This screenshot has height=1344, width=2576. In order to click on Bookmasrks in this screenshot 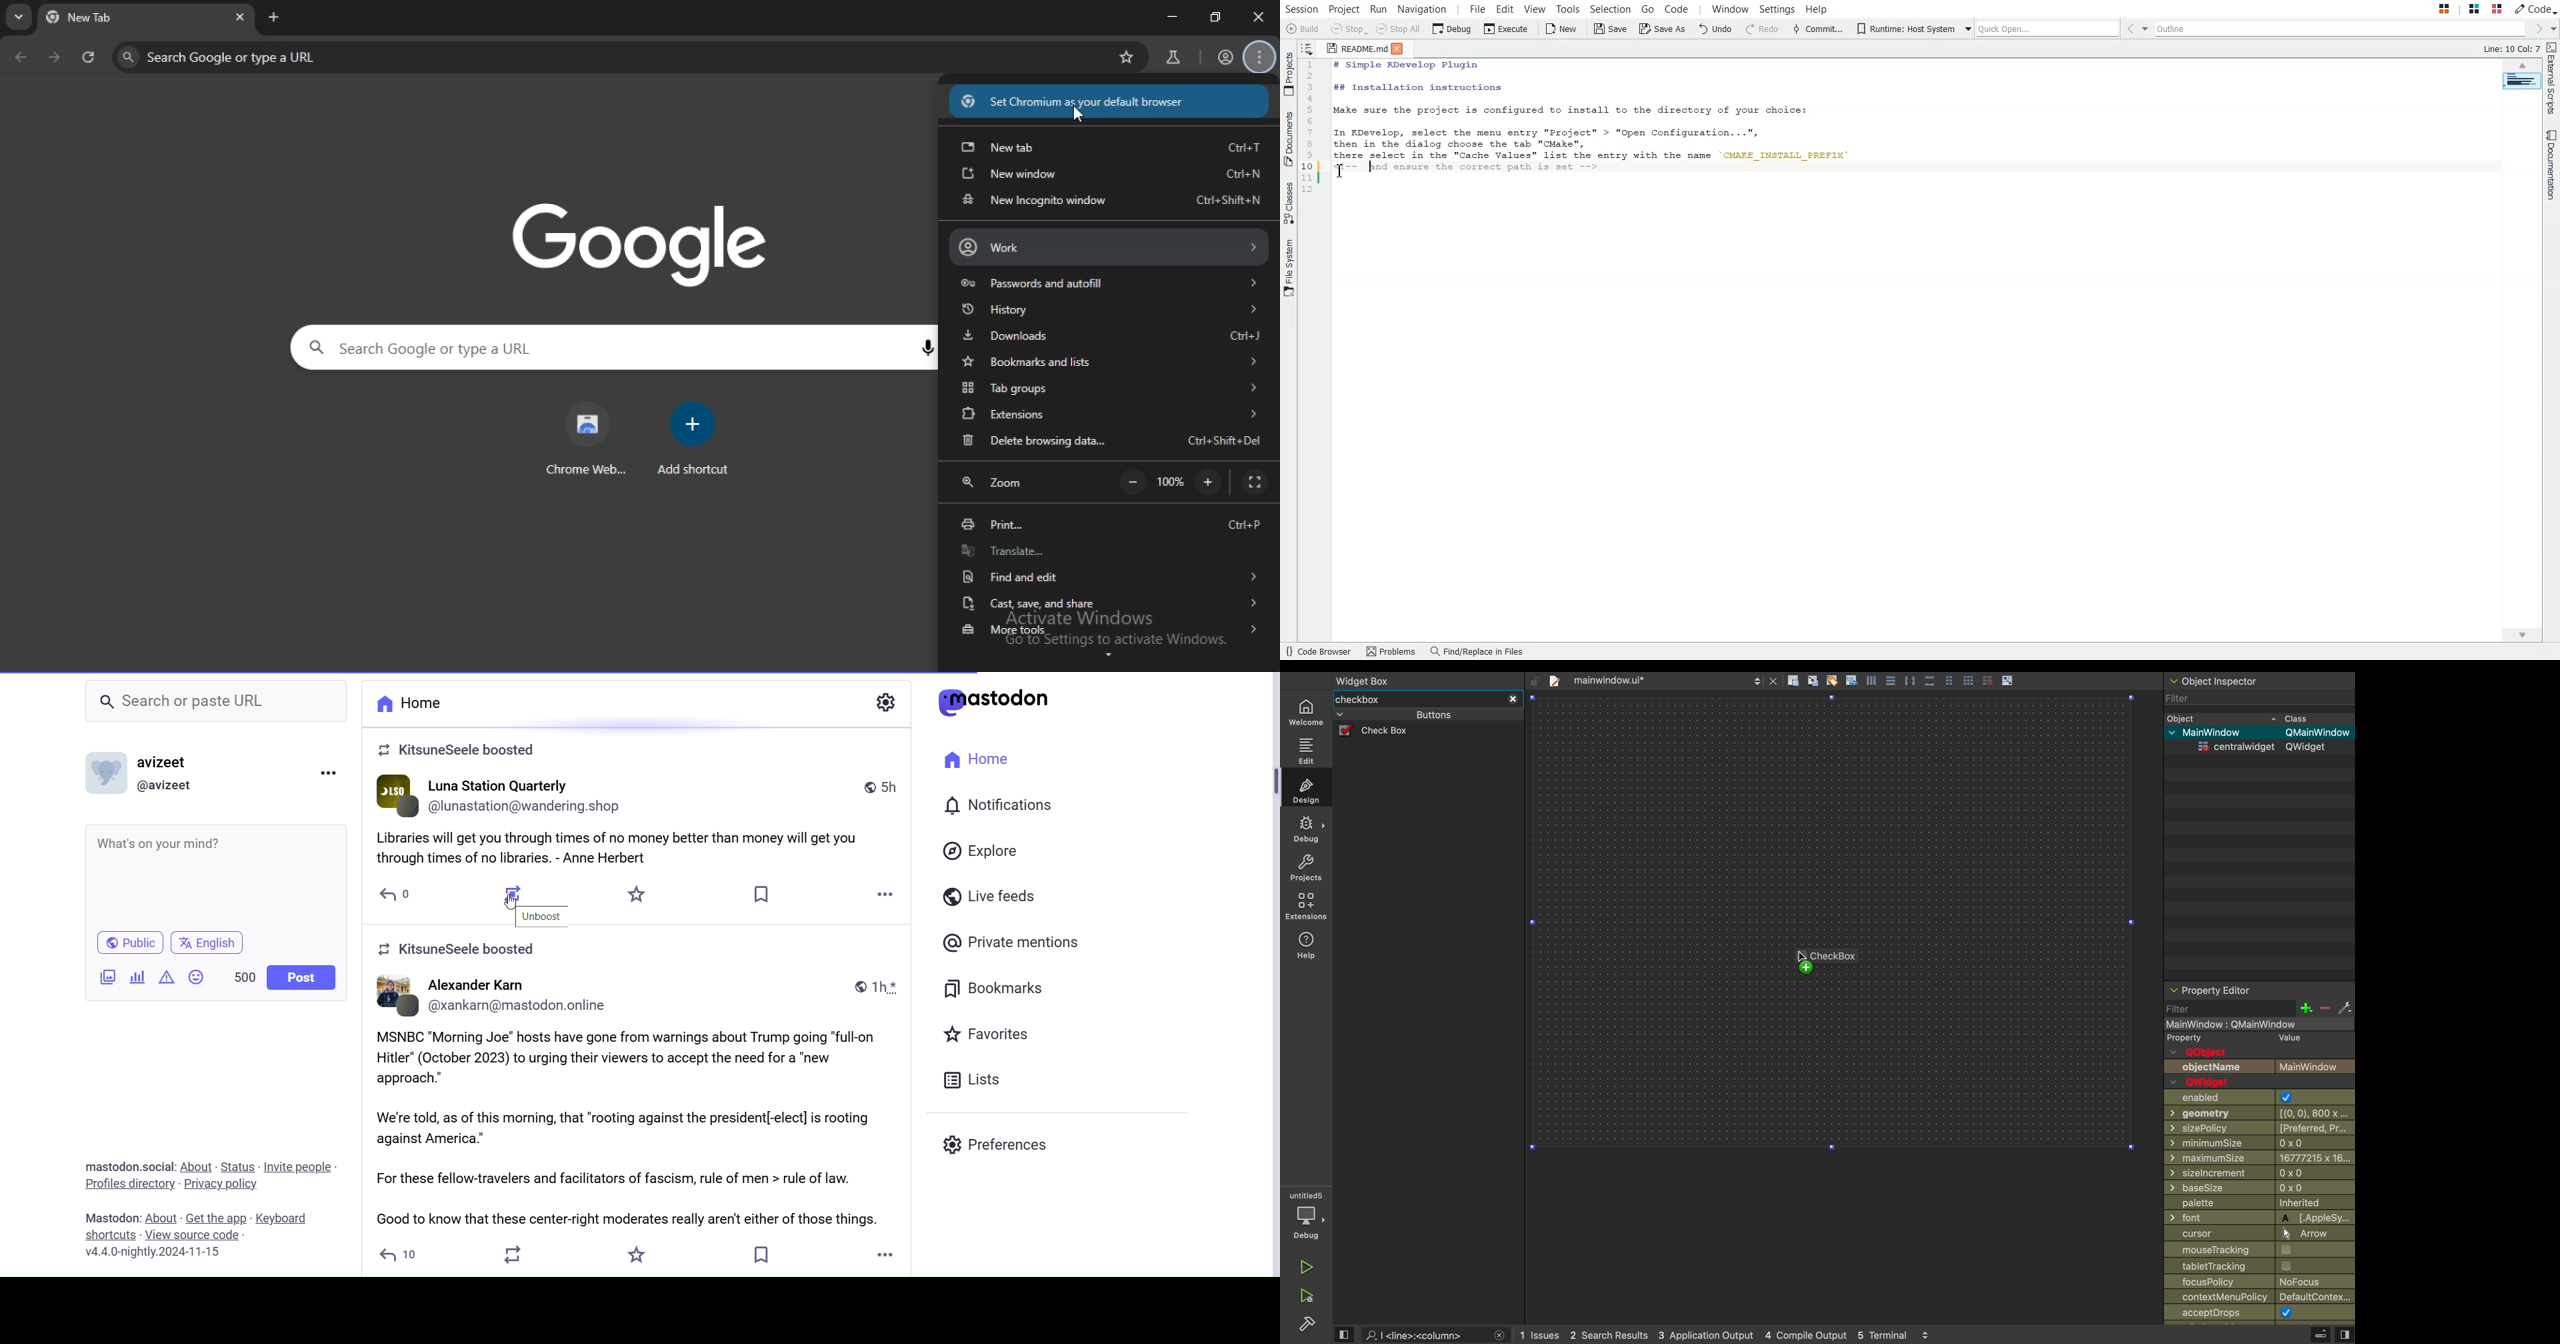, I will do `click(995, 991)`.